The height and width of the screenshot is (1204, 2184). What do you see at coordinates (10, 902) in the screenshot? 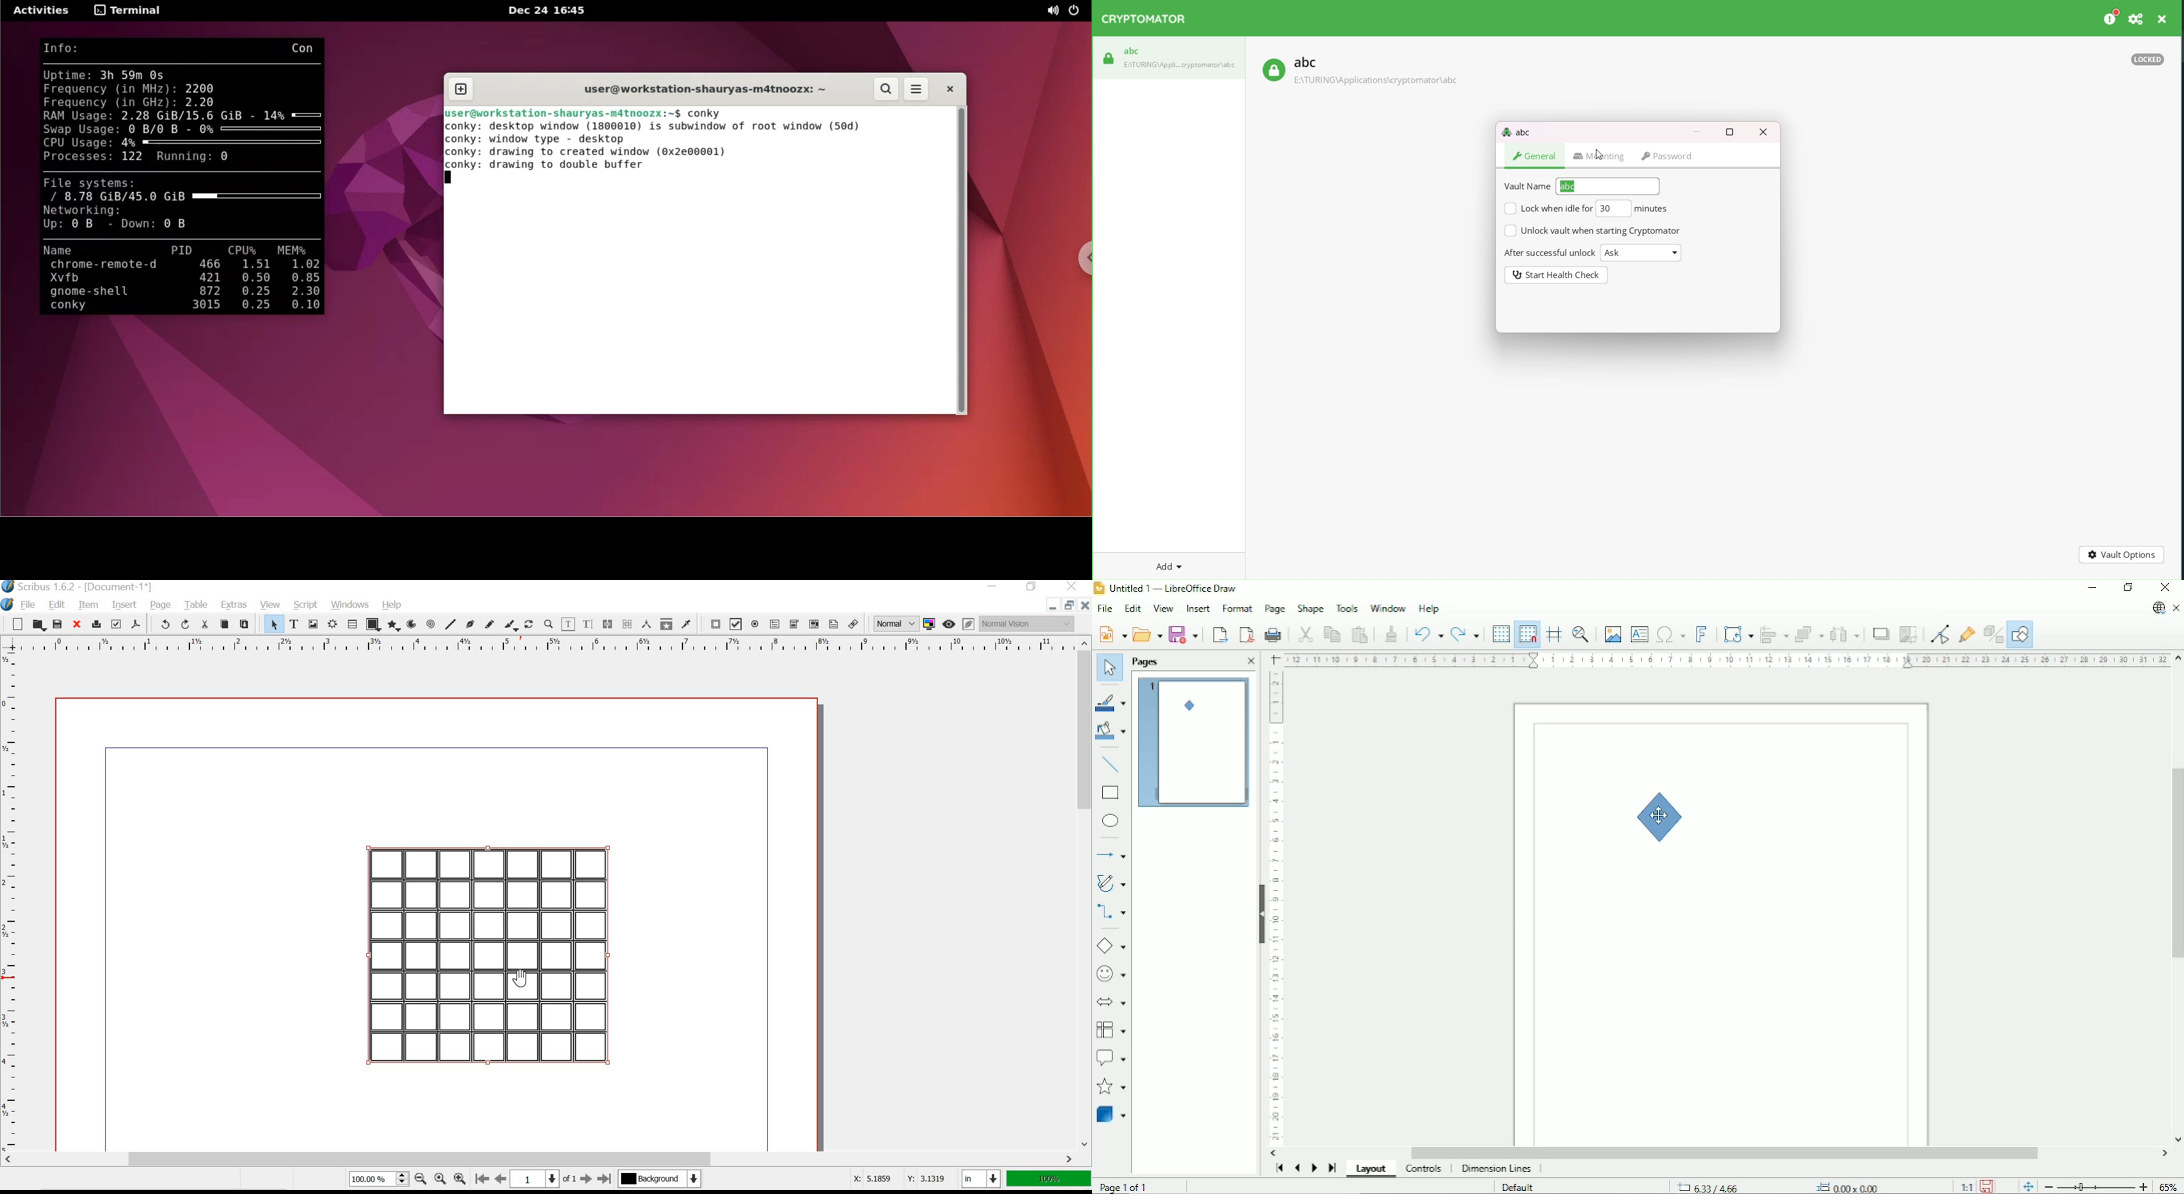
I see `ruler` at bounding box center [10, 902].